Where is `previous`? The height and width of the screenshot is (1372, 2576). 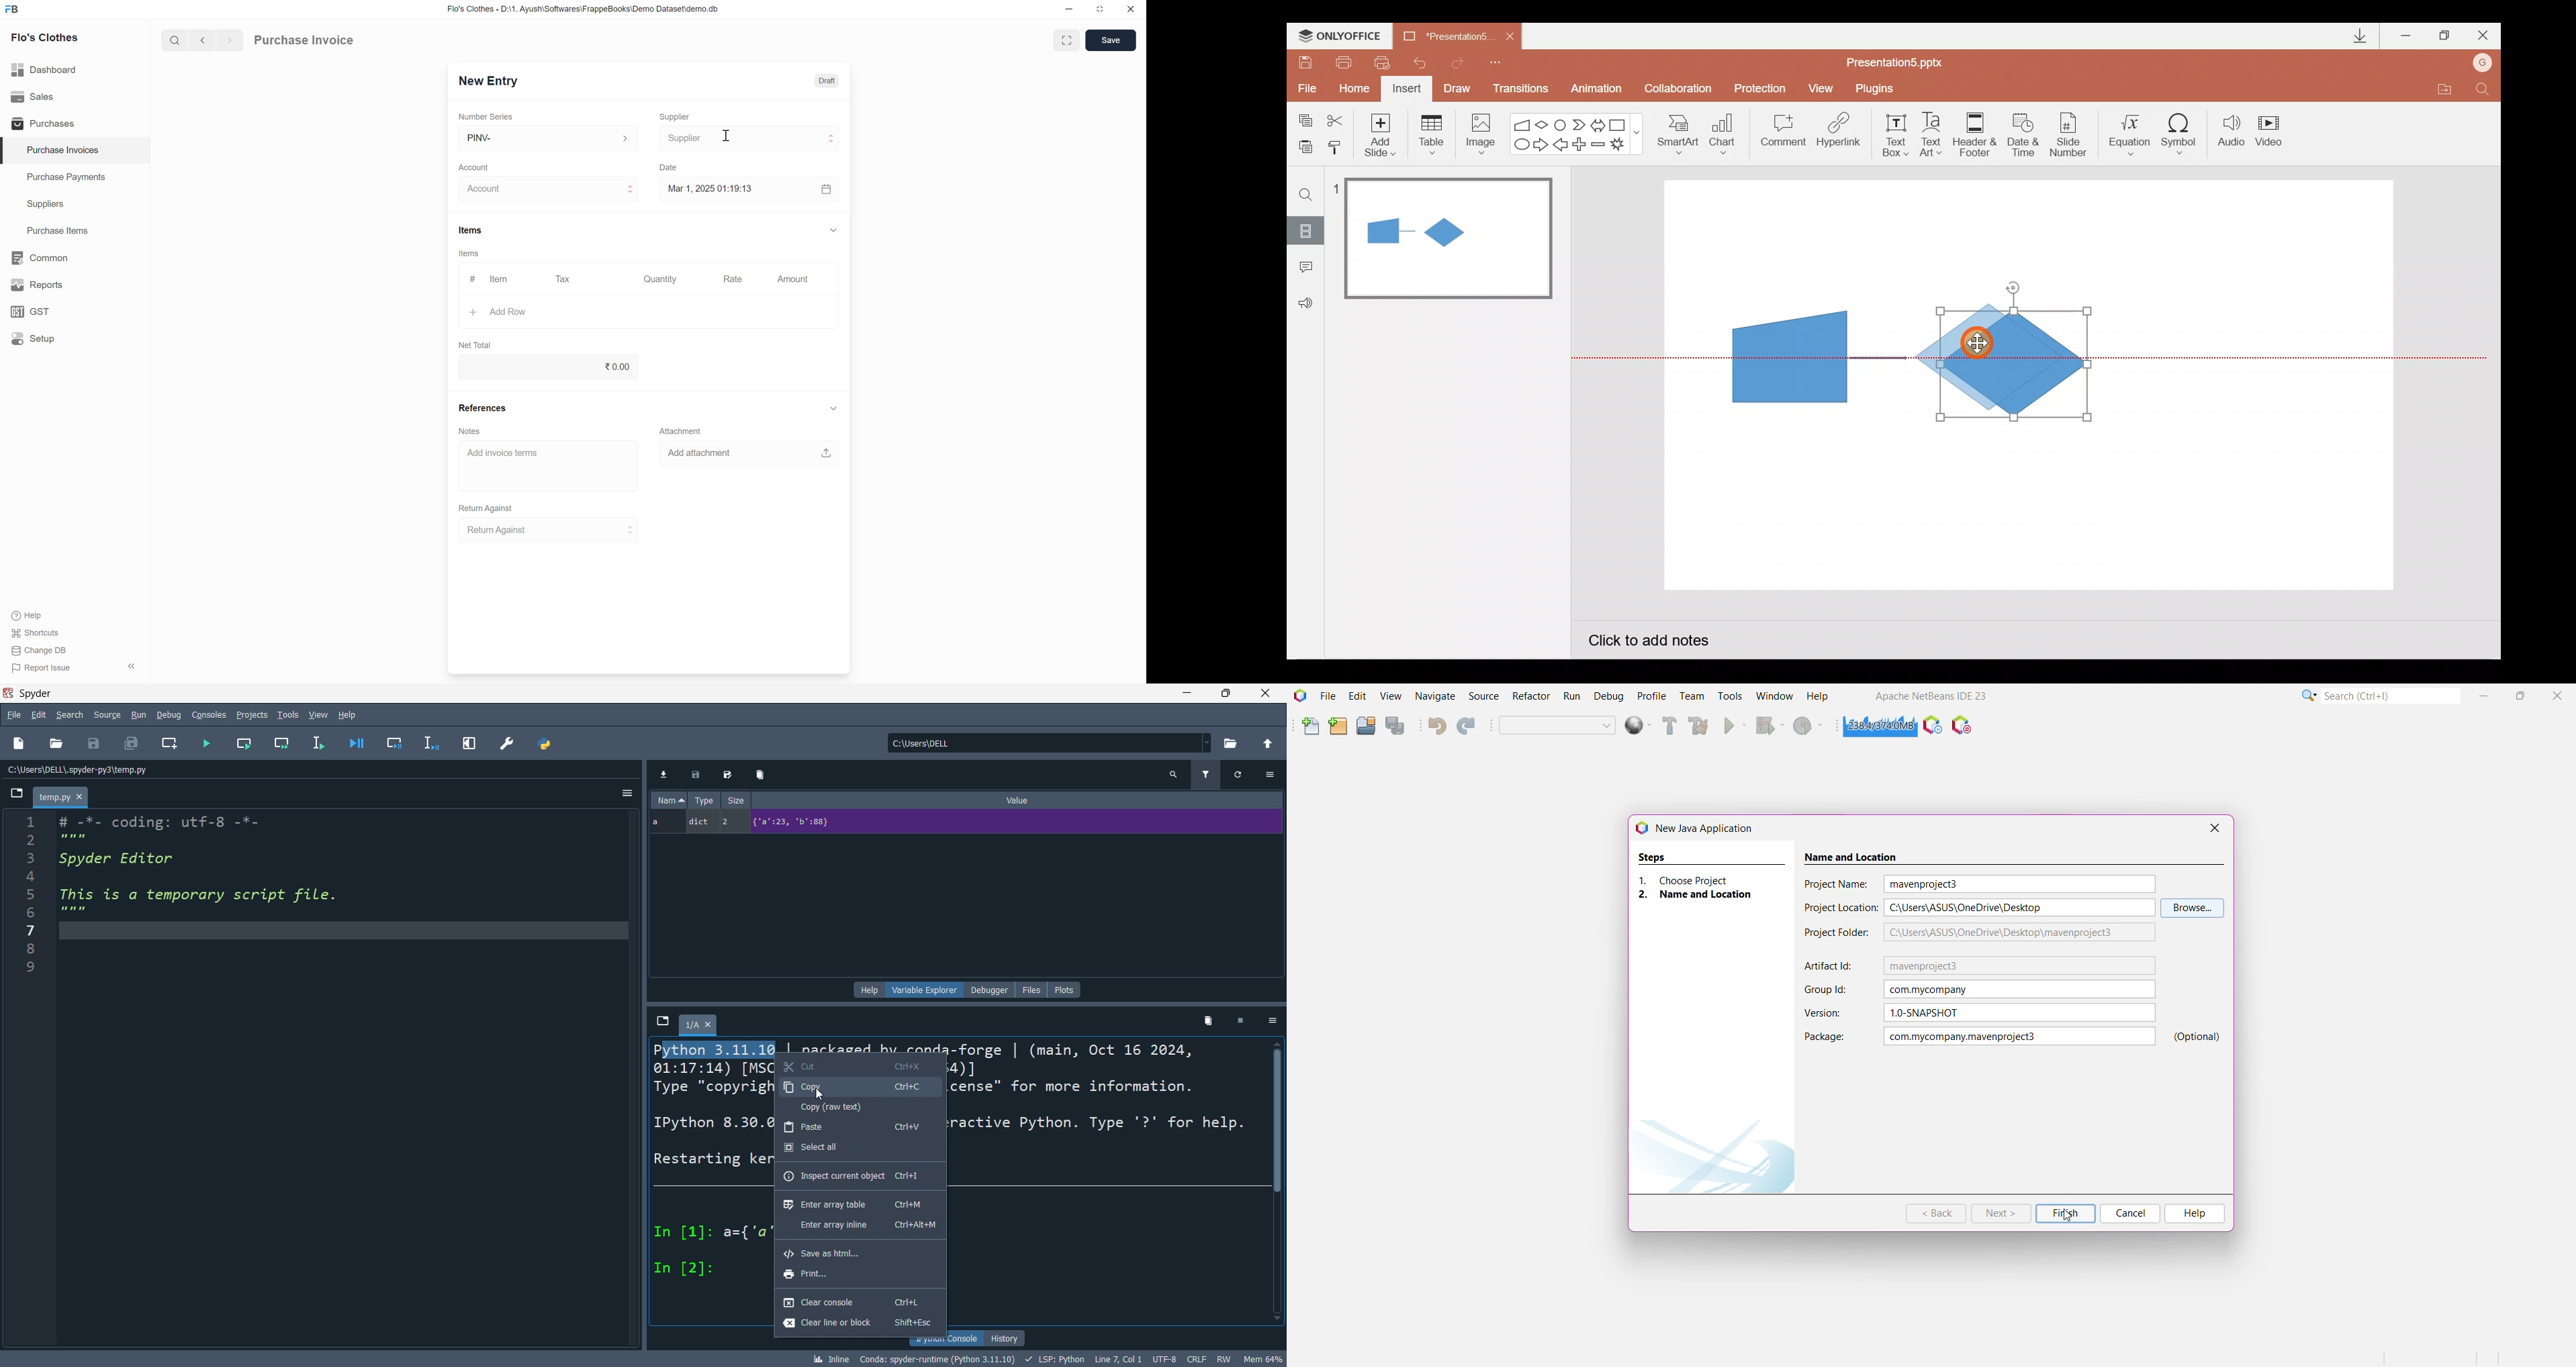 previous is located at coordinates (228, 39).